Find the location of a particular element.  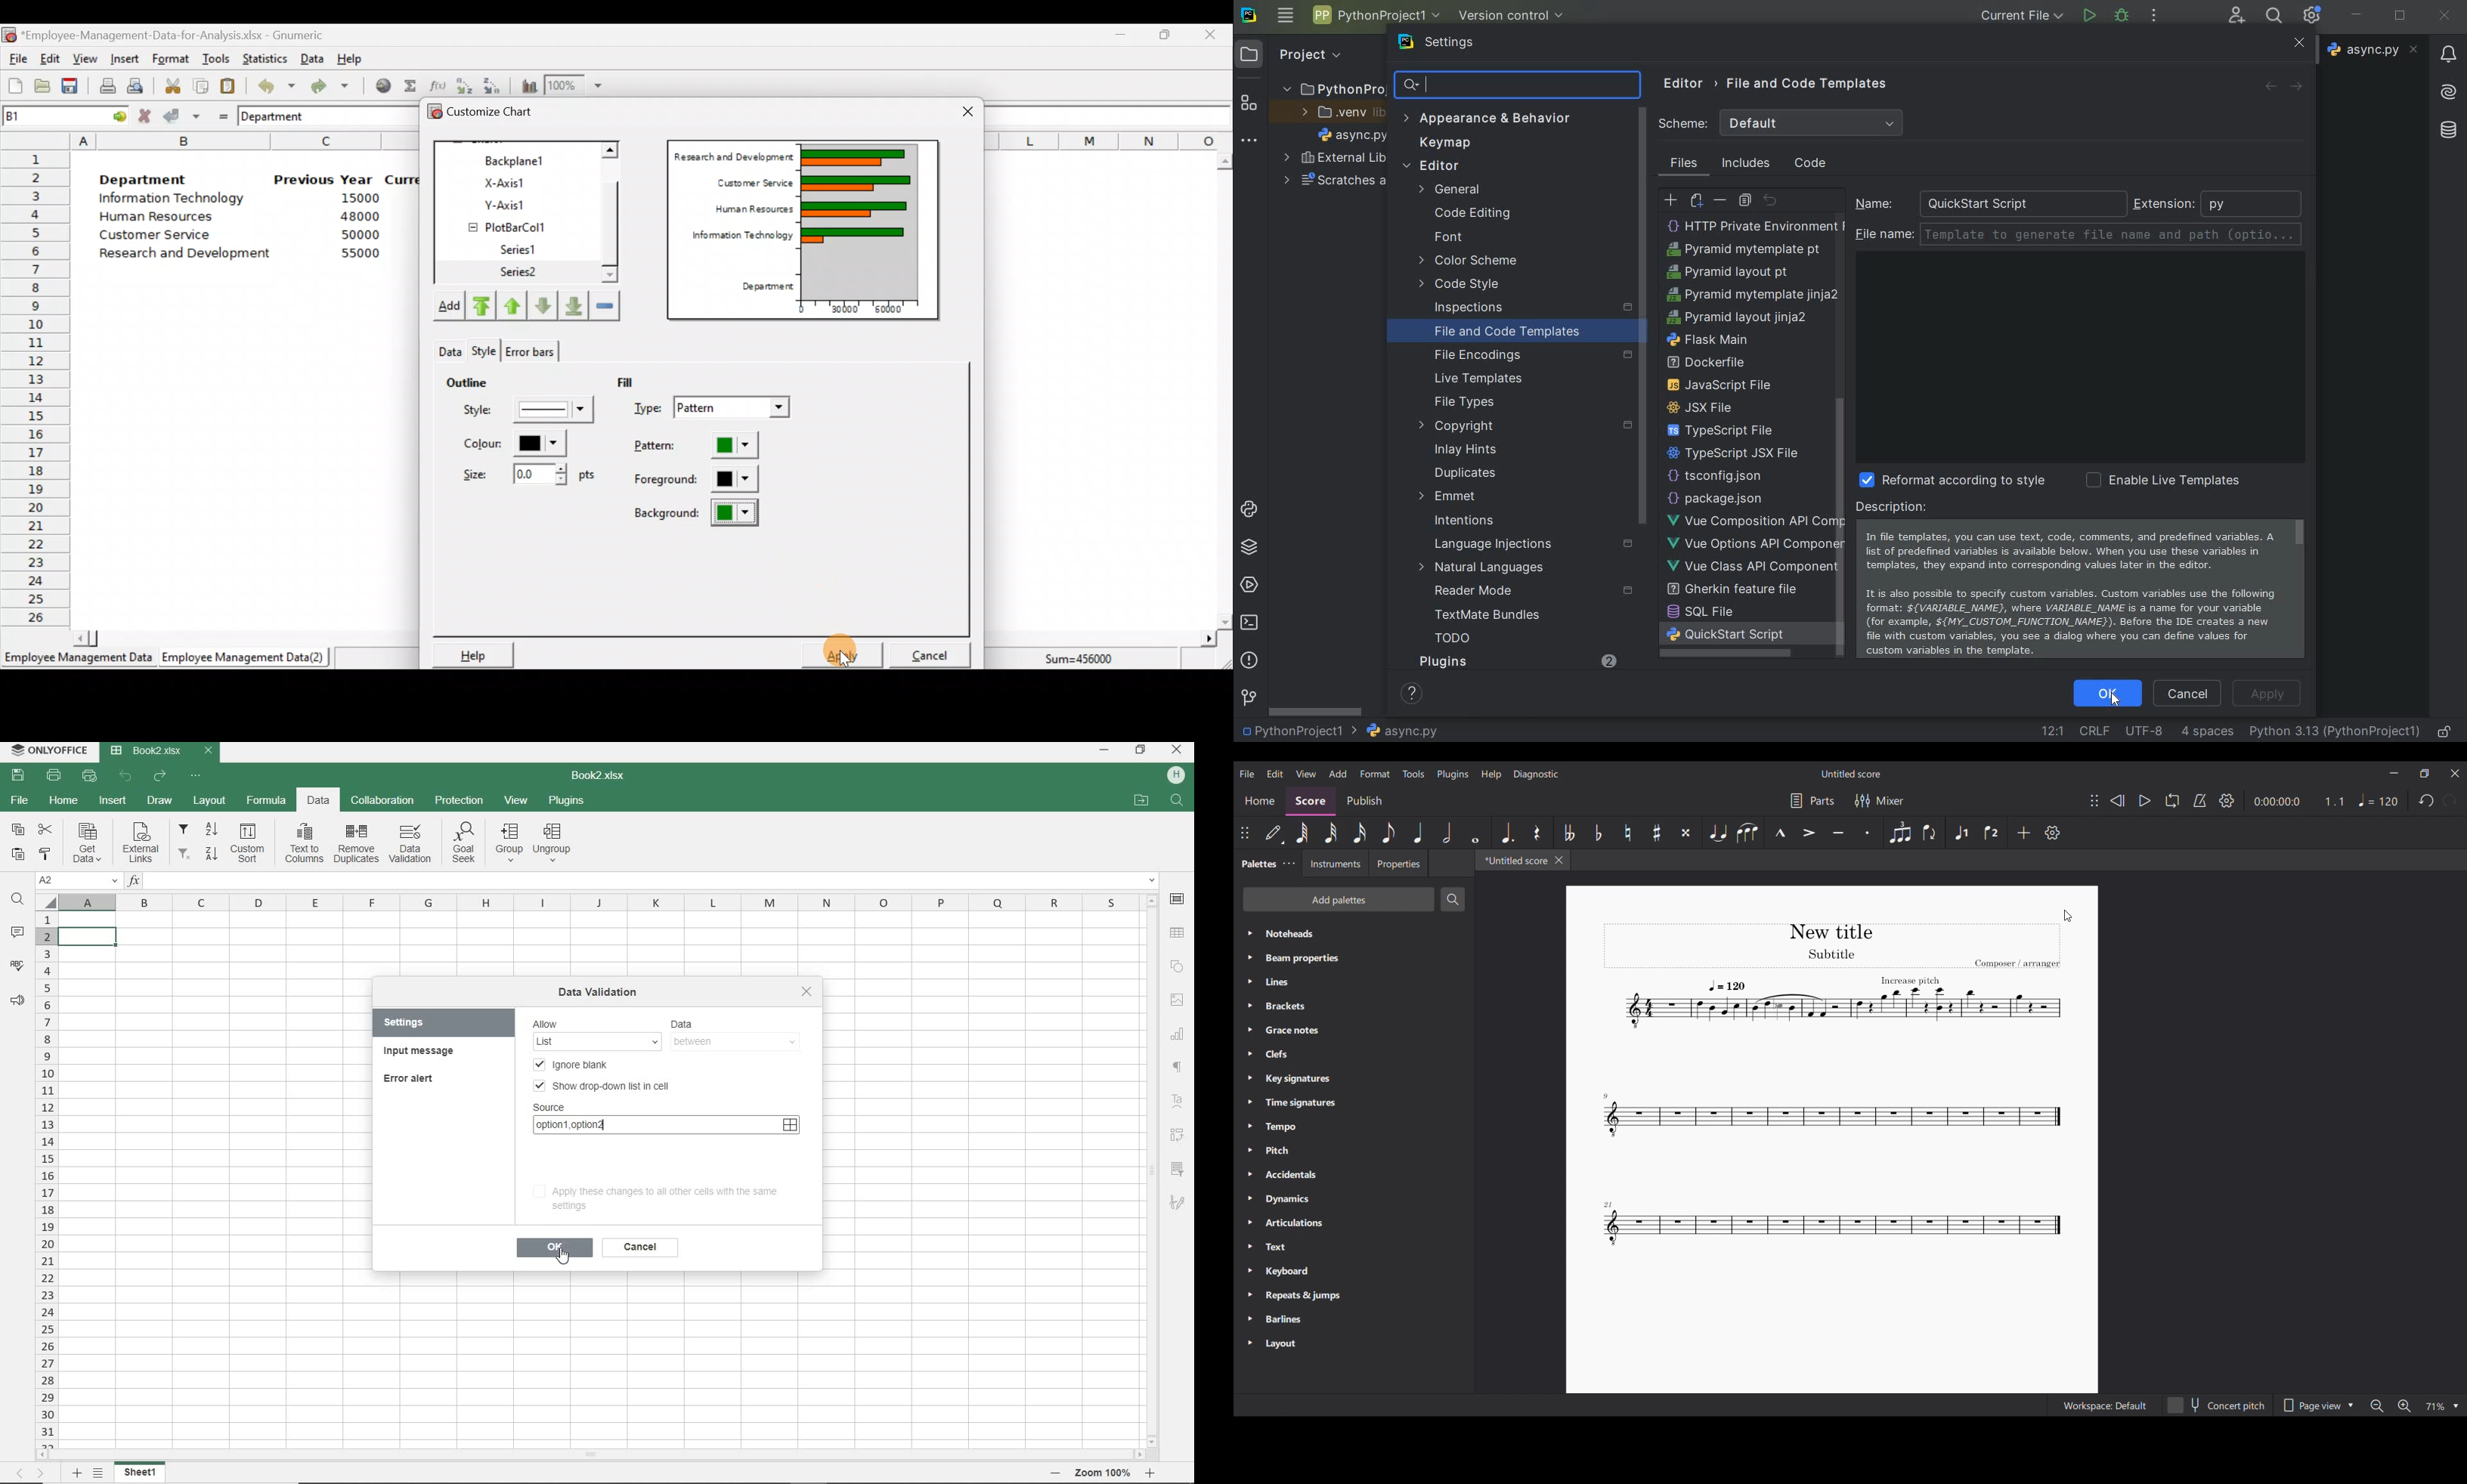

Accept change is located at coordinates (182, 115).